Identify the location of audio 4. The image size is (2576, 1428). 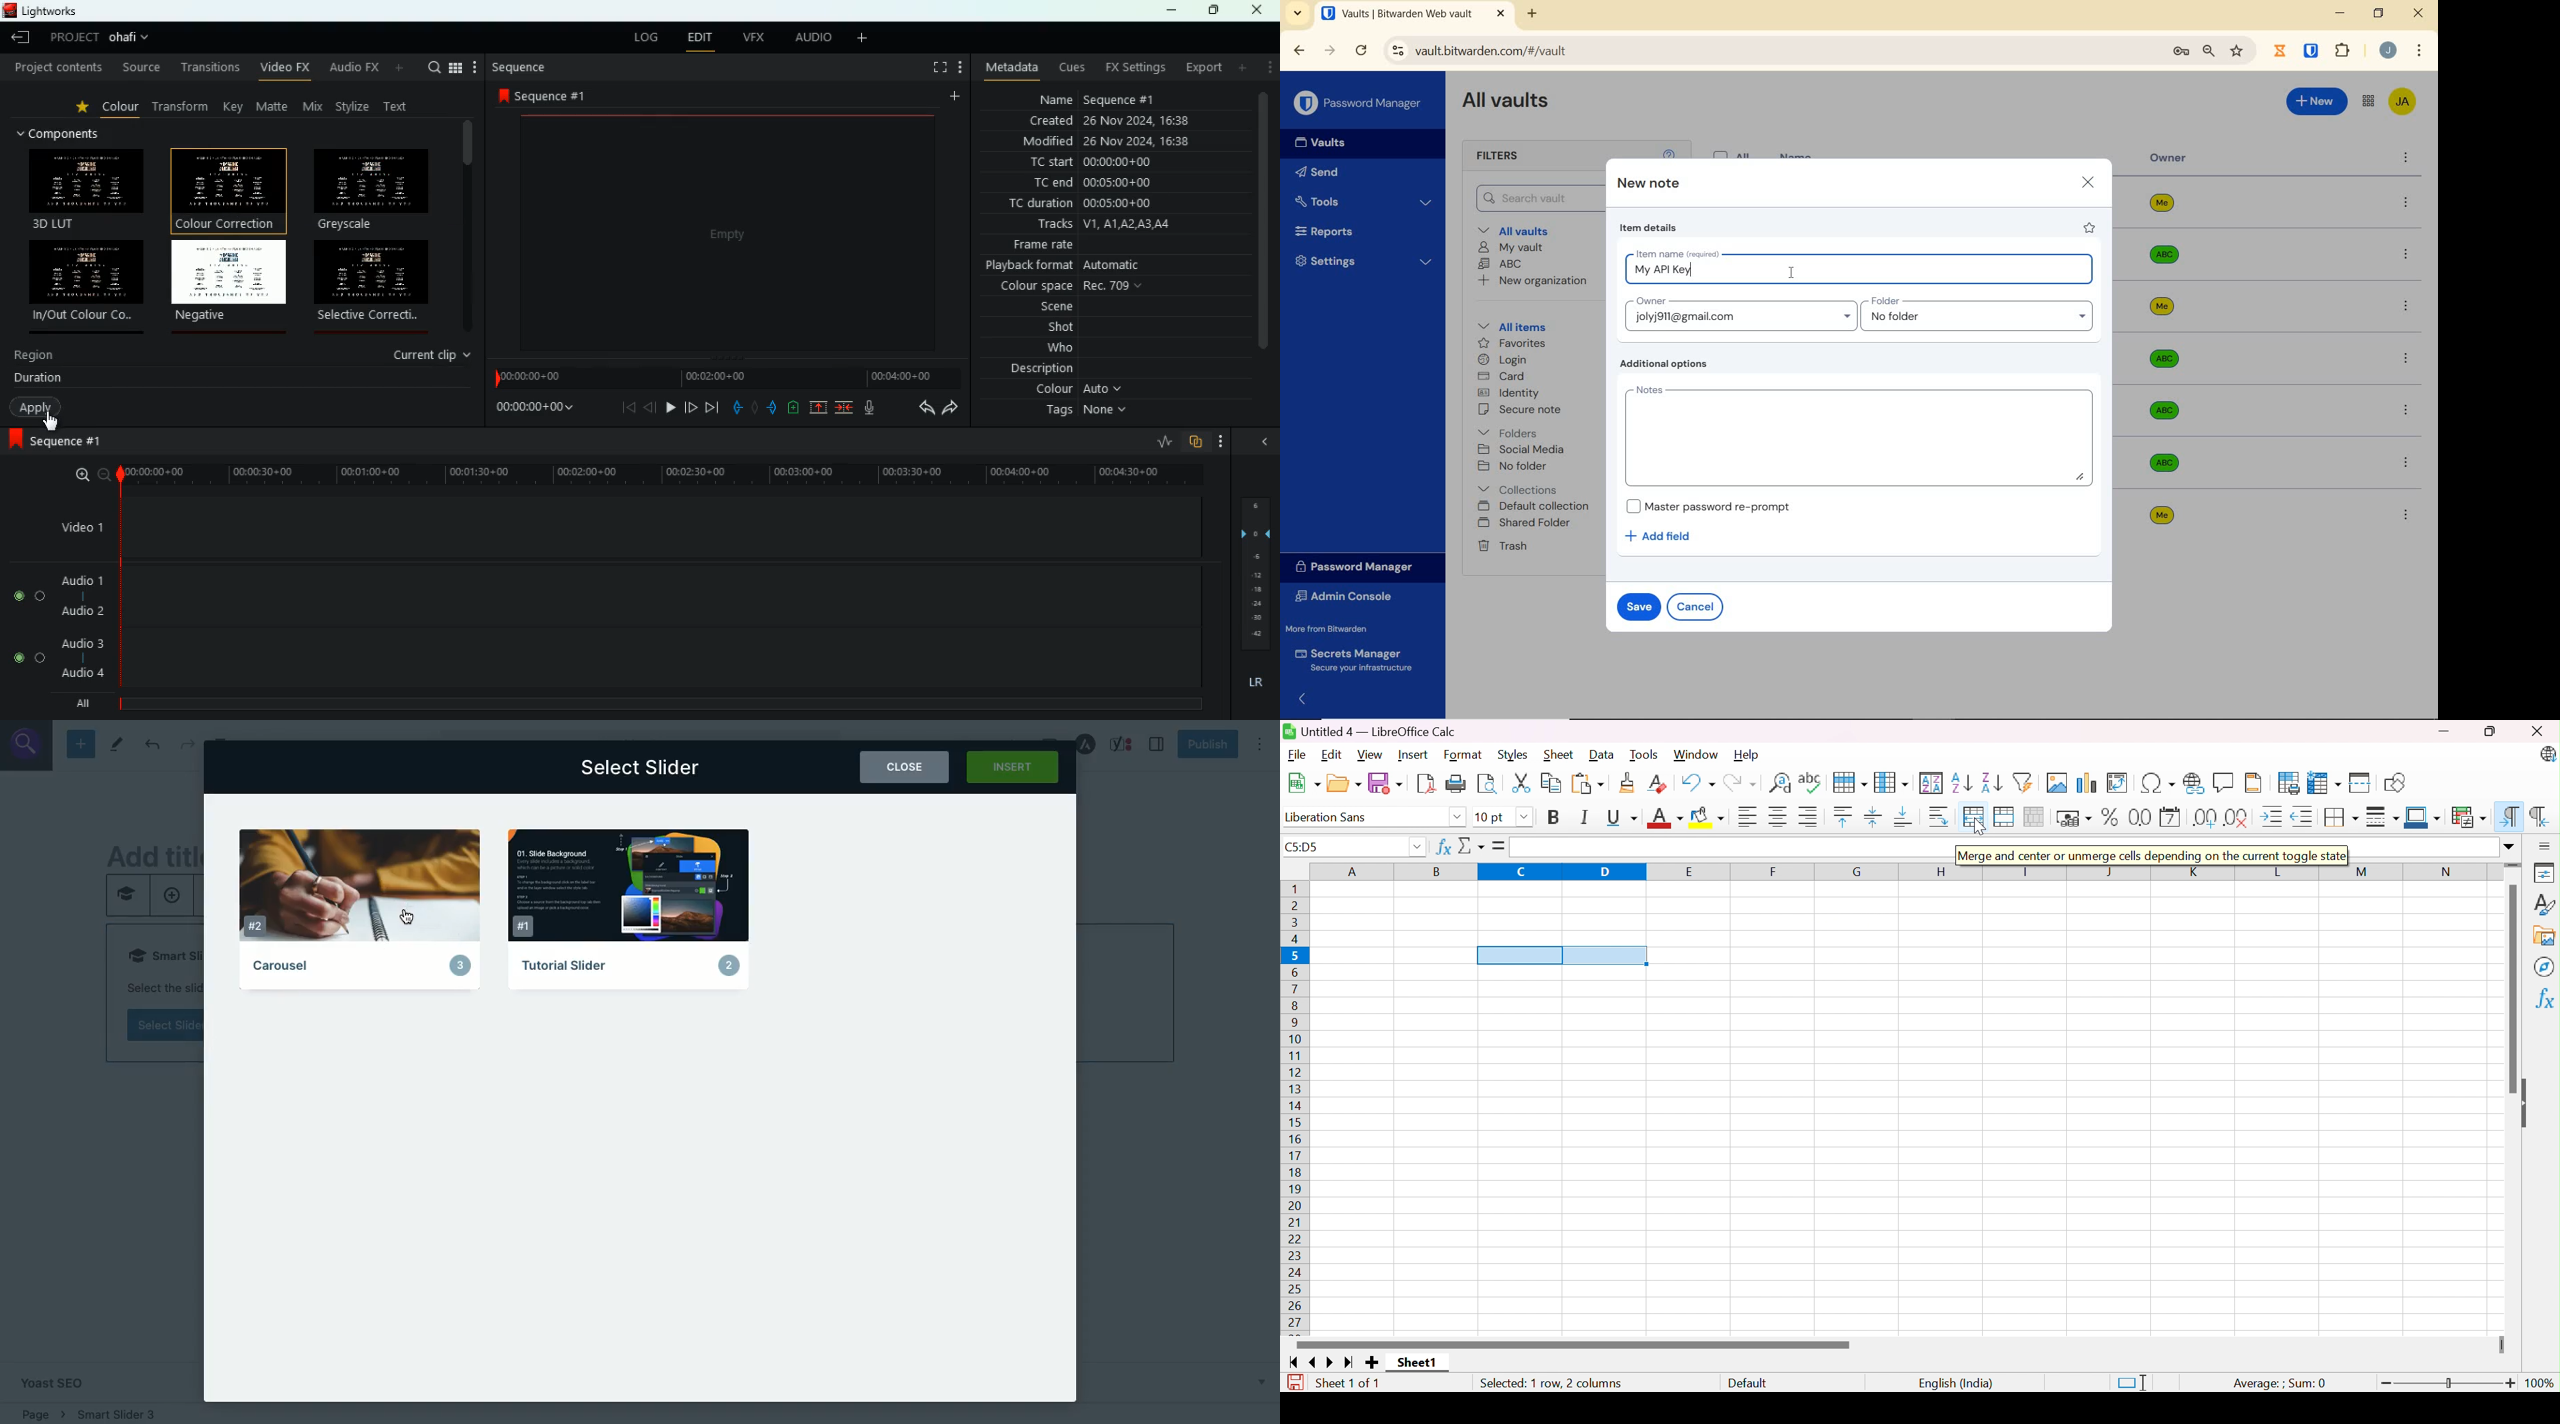
(84, 673).